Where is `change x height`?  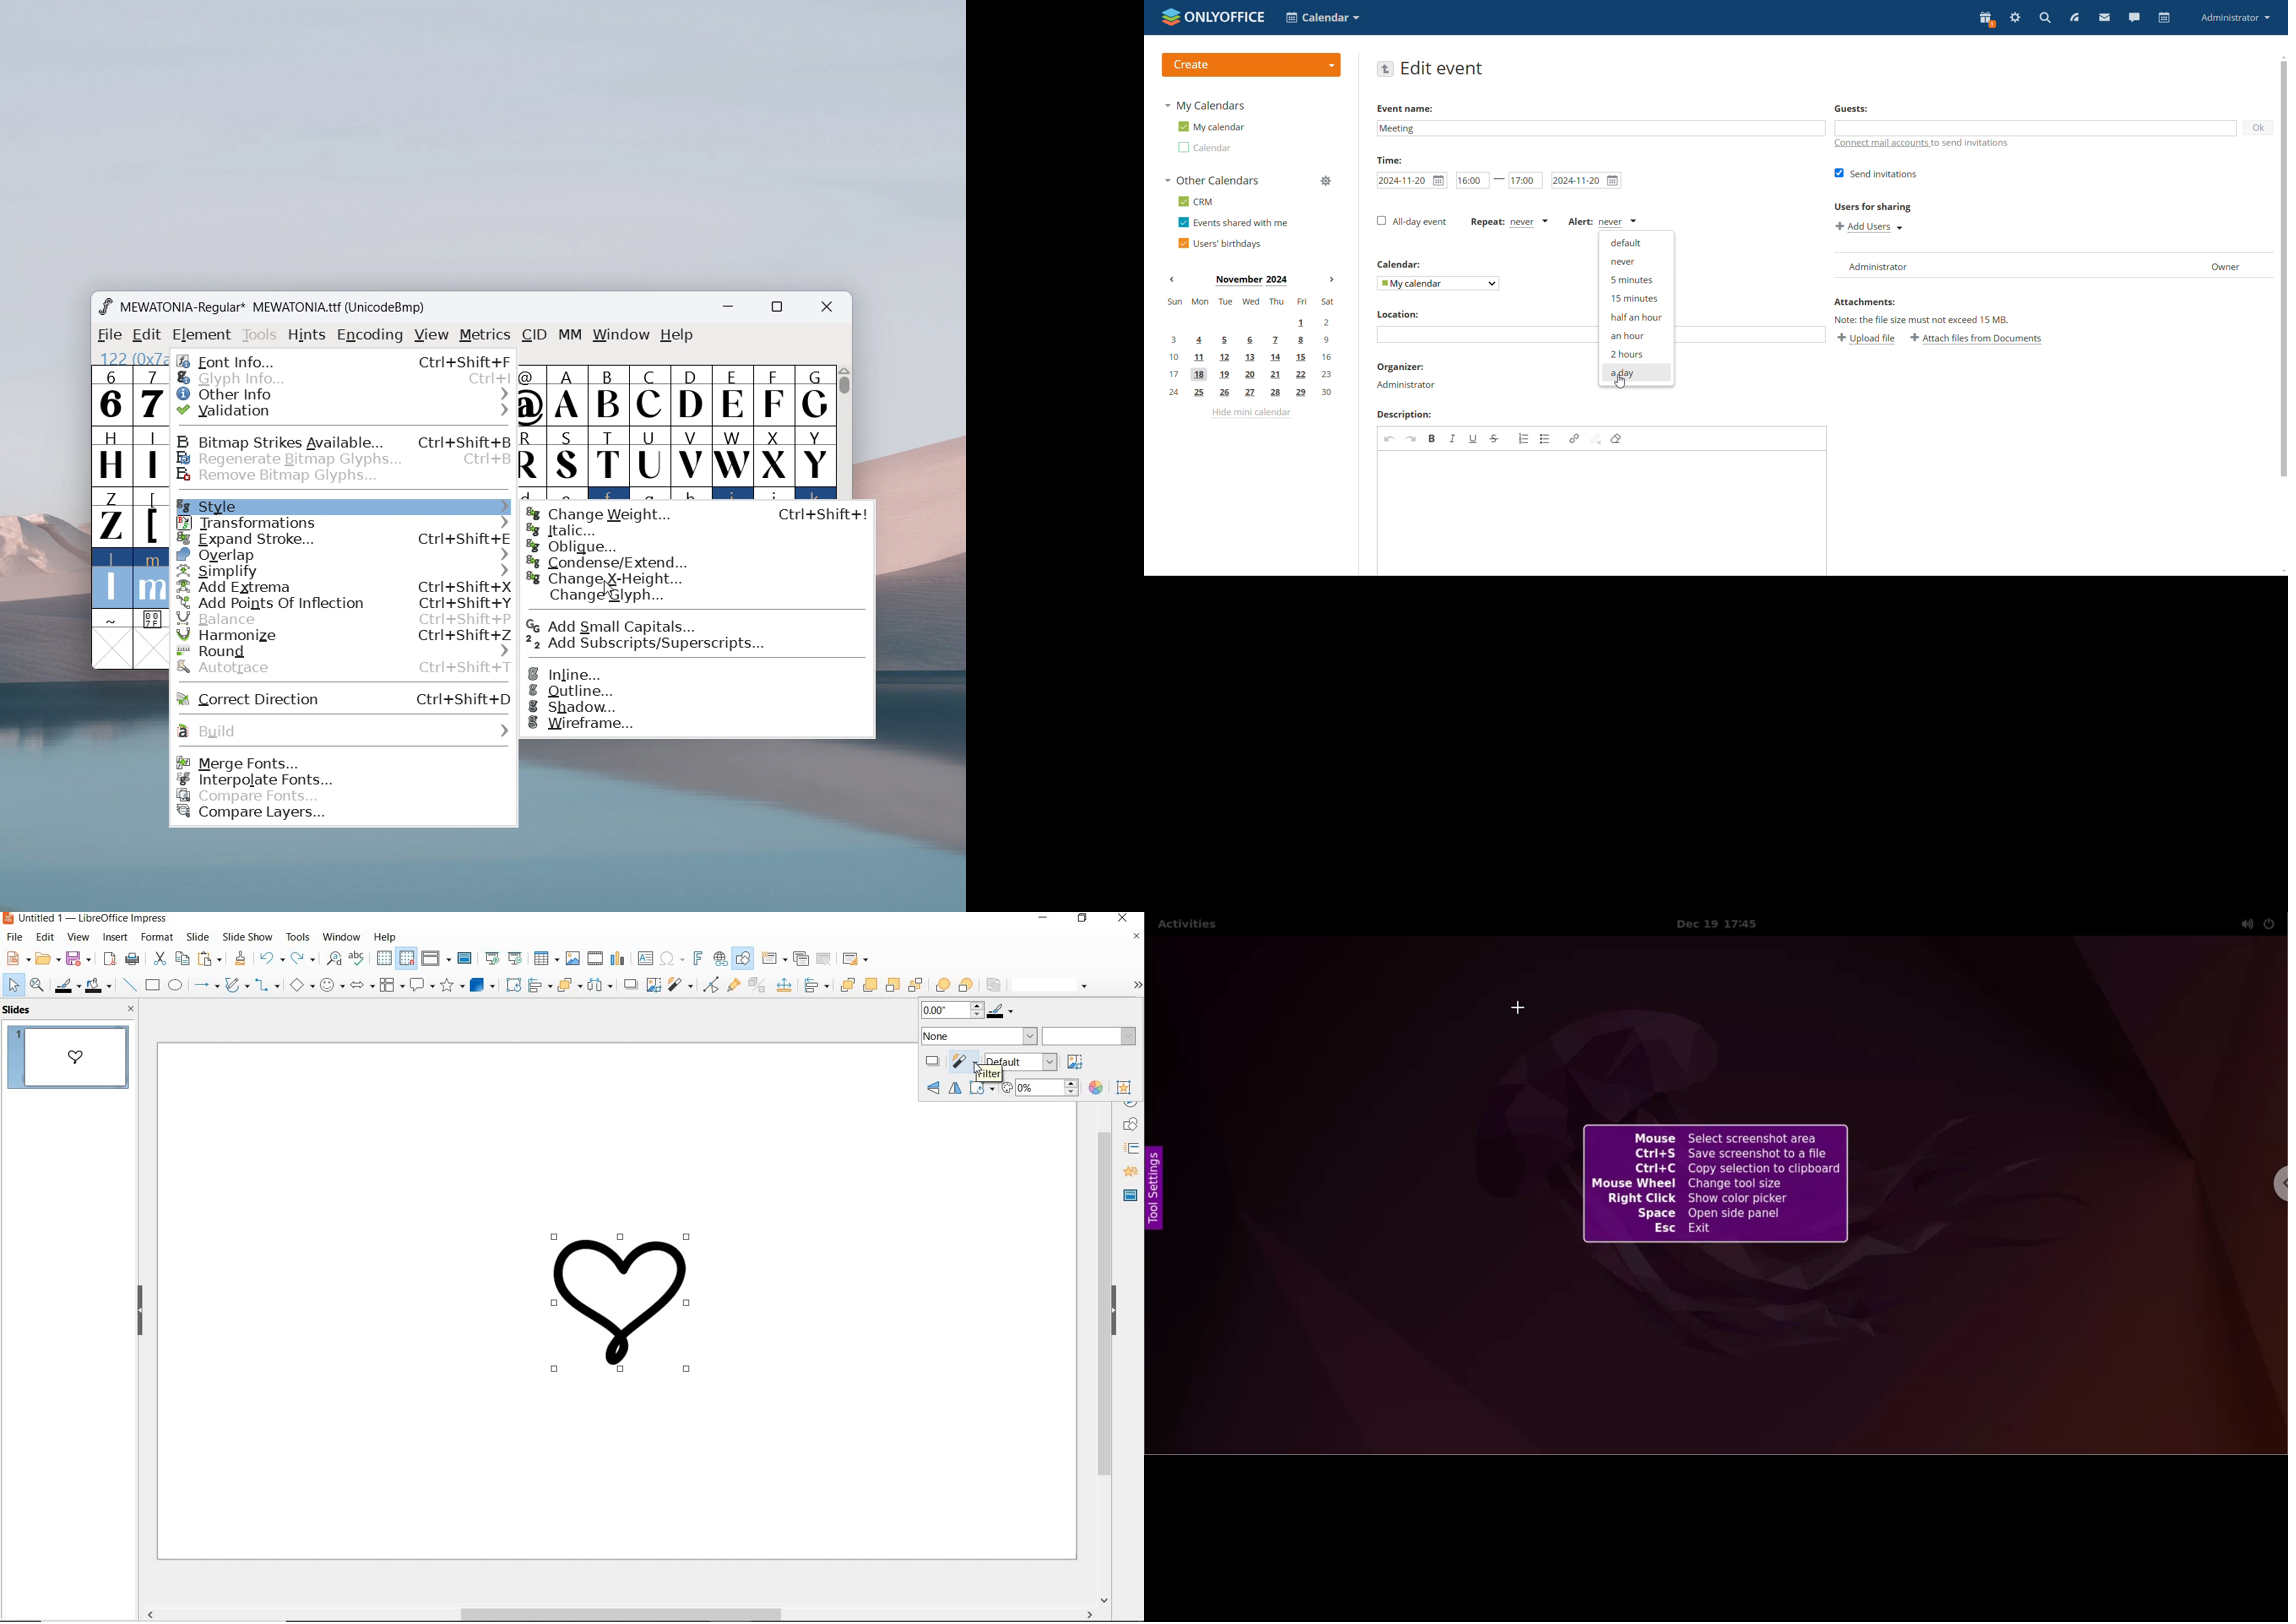 change x height is located at coordinates (698, 579).